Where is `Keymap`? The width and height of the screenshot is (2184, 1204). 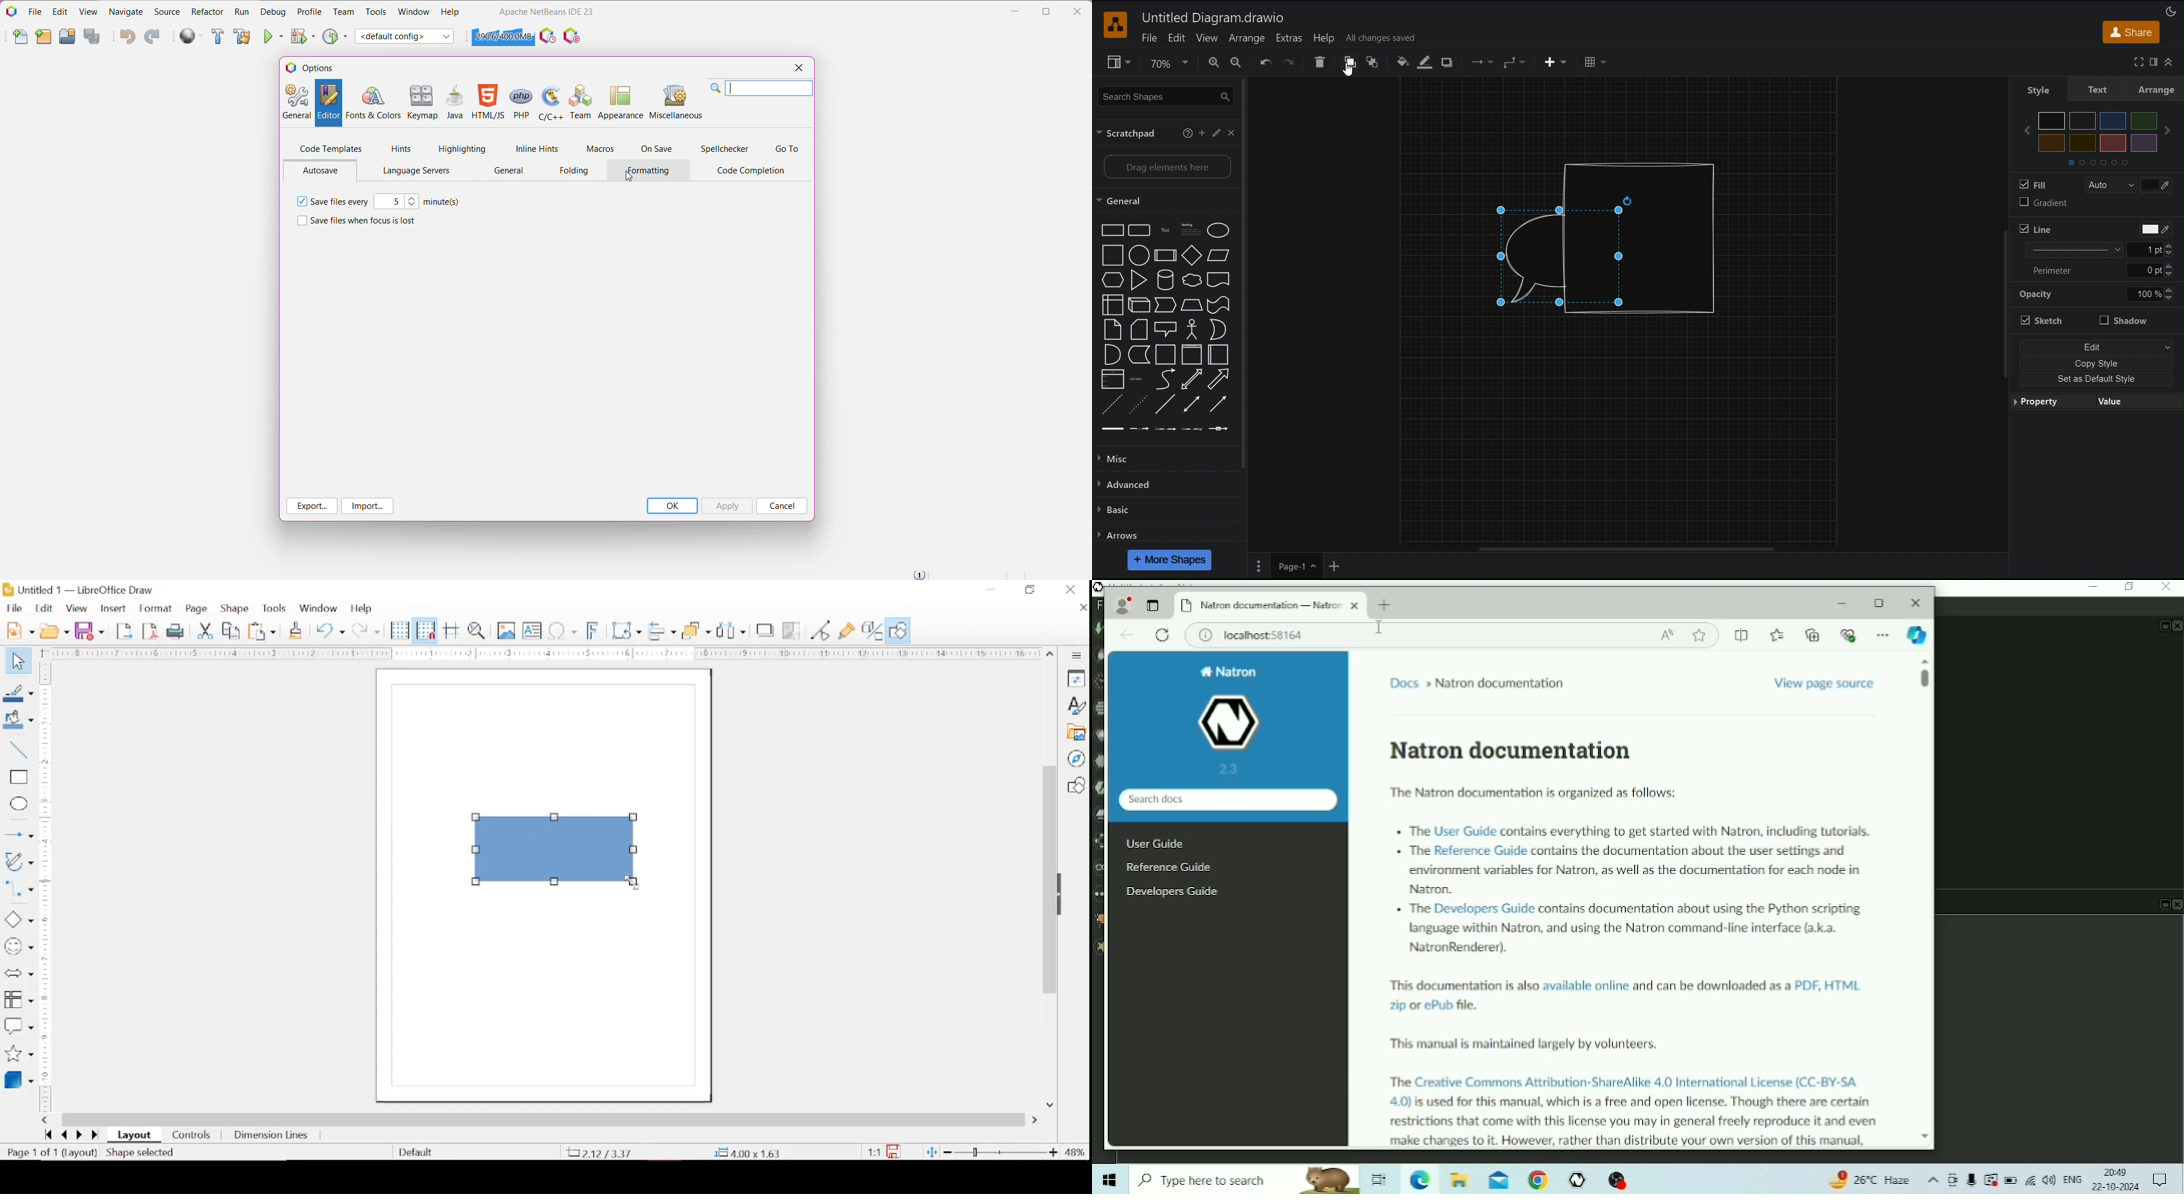 Keymap is located at coordinates (423, 103).